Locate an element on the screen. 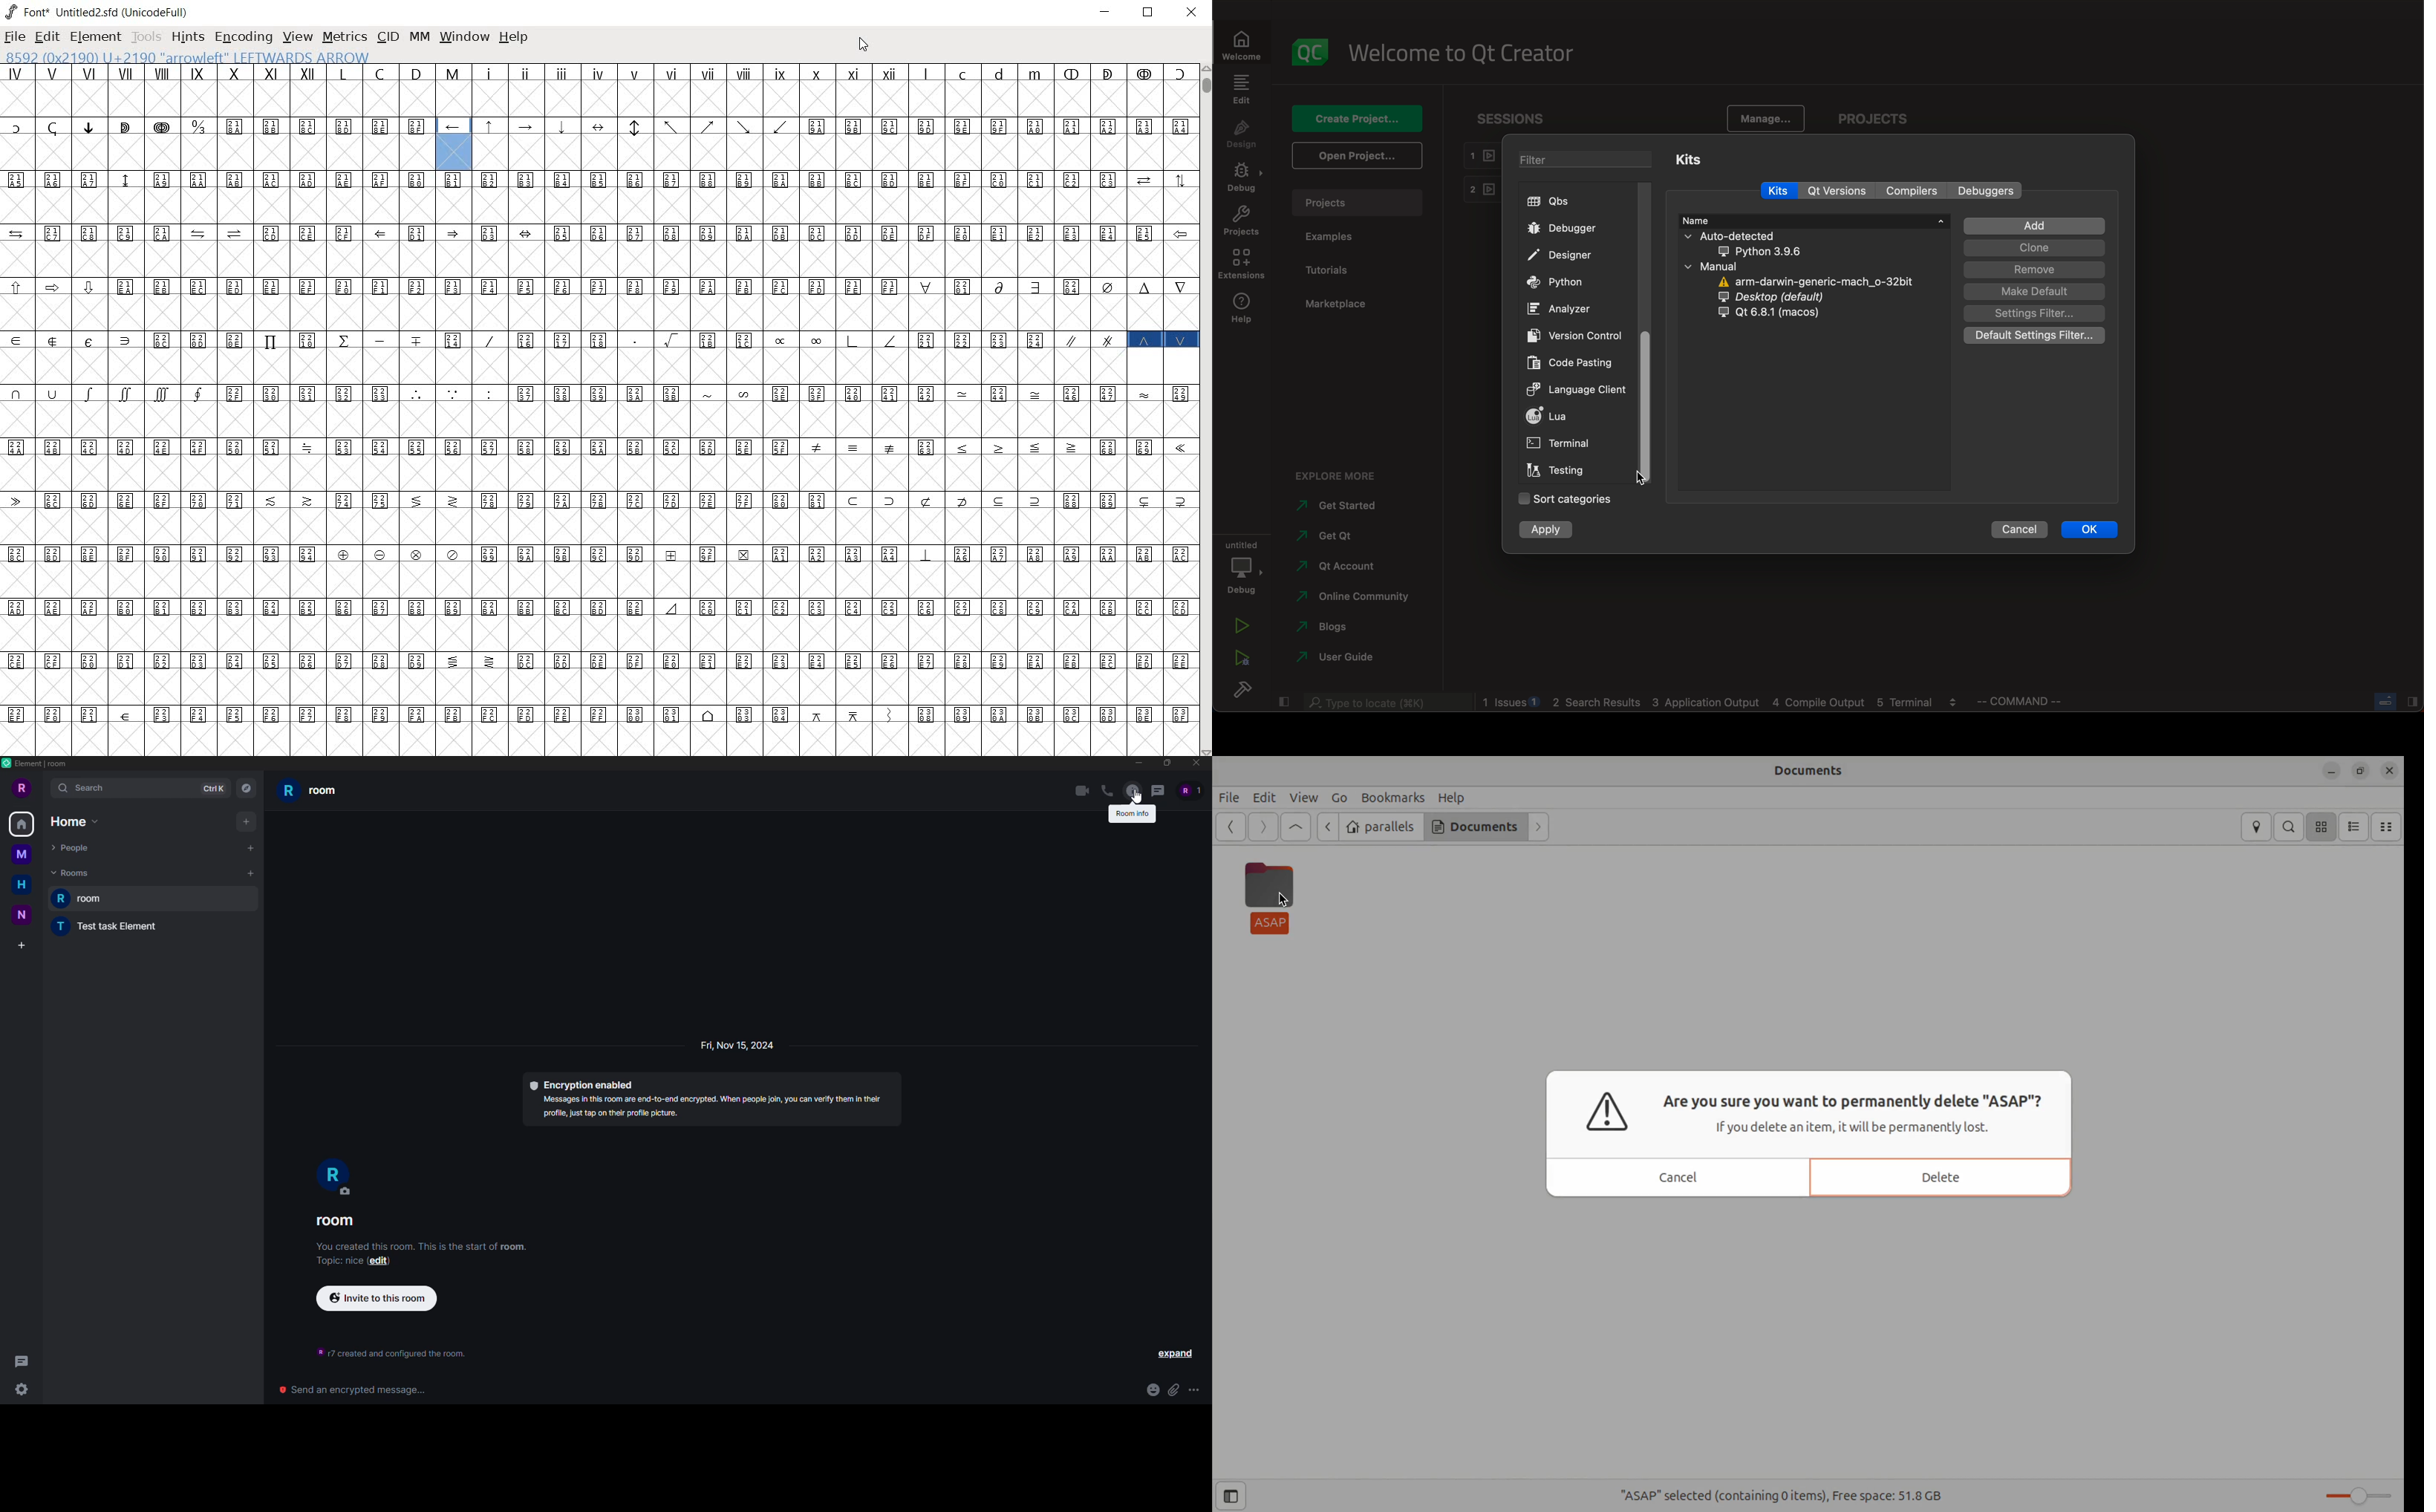 This screenshot has height=1512, width=2436. desktop is located at coordinates (1791, 298).